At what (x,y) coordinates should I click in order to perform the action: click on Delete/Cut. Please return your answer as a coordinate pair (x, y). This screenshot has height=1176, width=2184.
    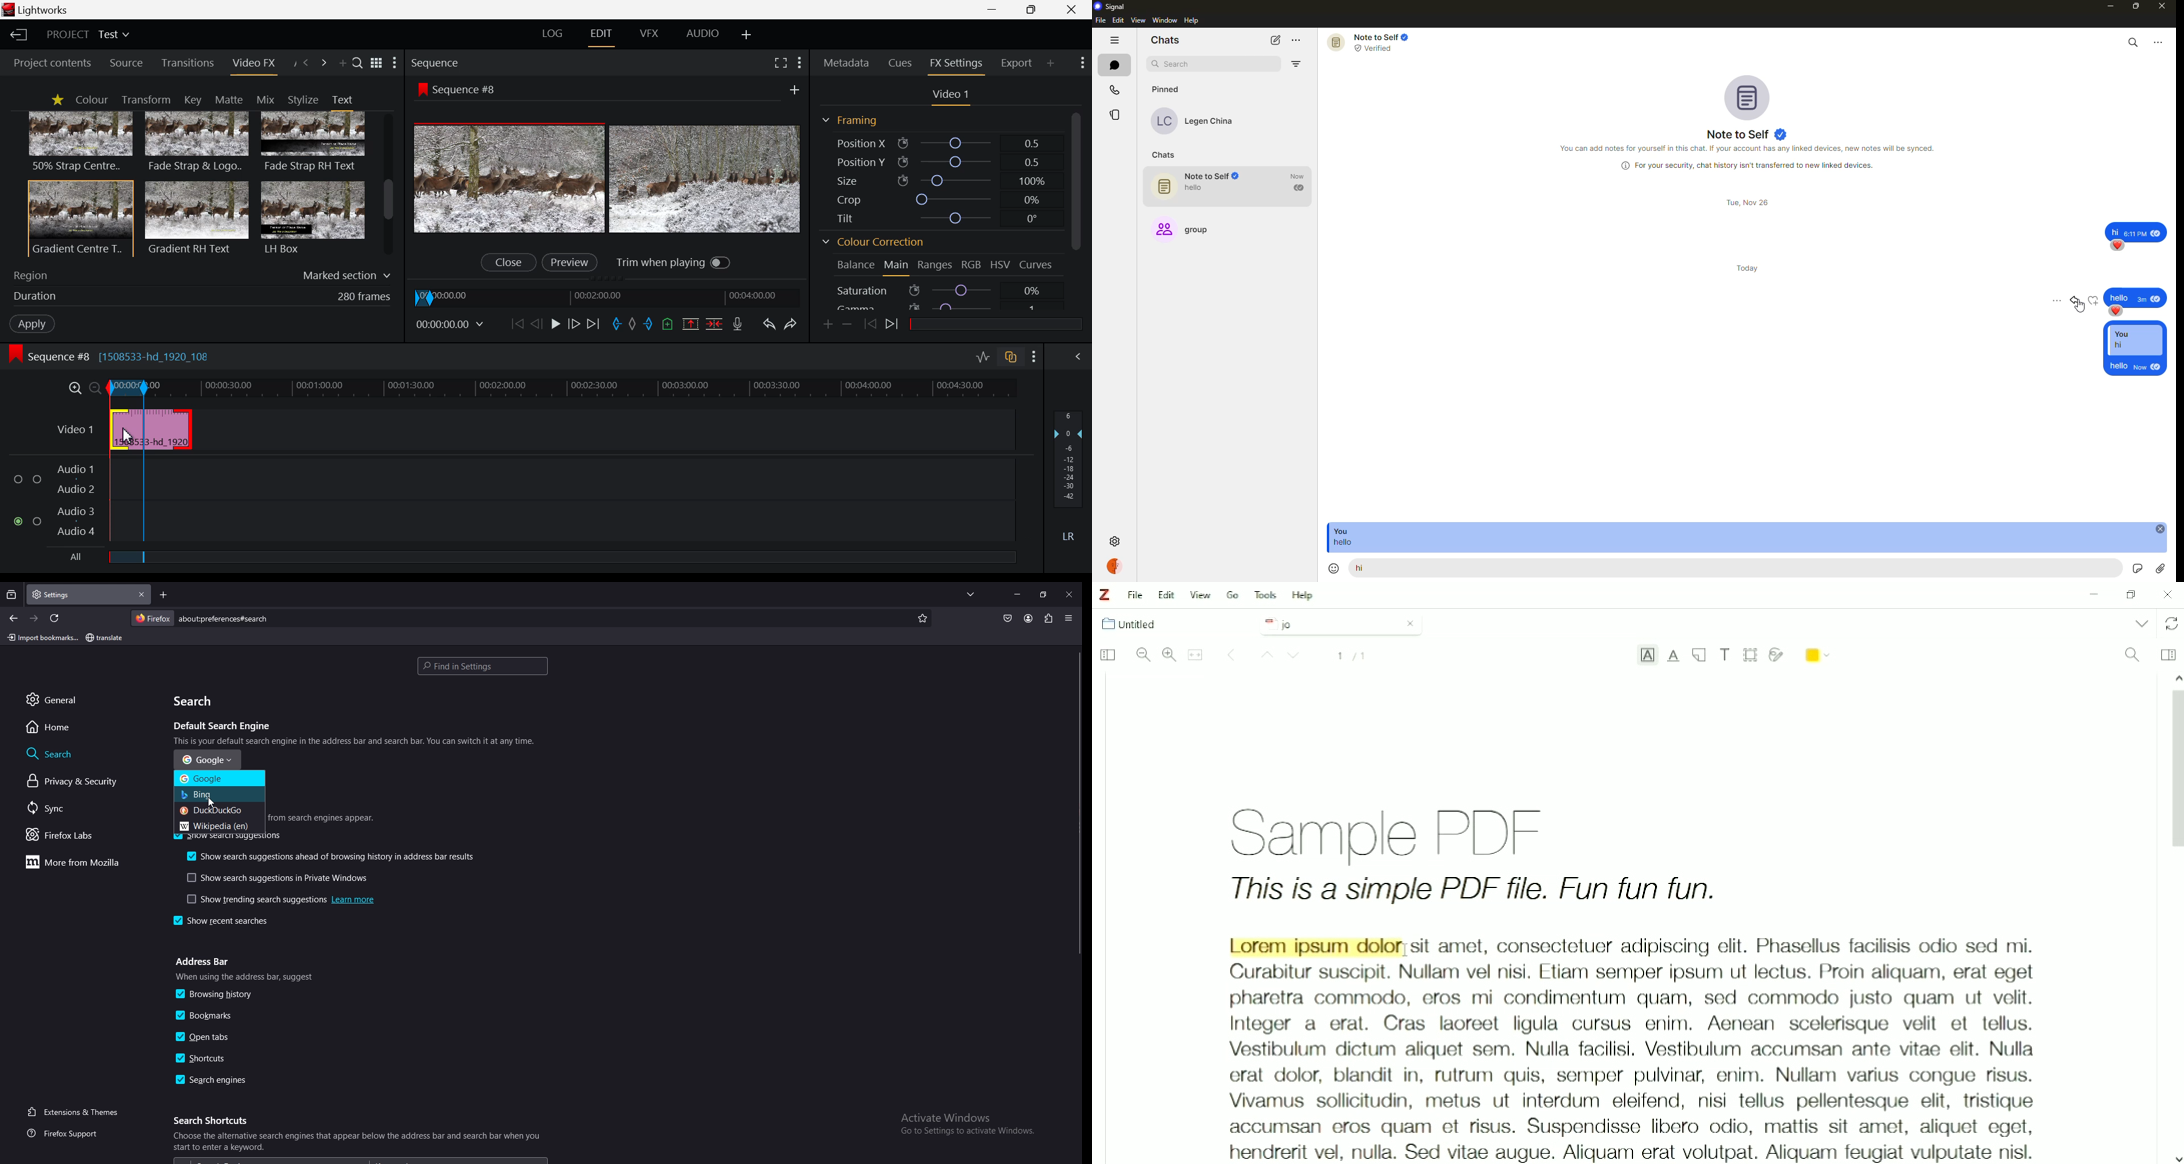
    Looking at the image, I should click on (714, 325).